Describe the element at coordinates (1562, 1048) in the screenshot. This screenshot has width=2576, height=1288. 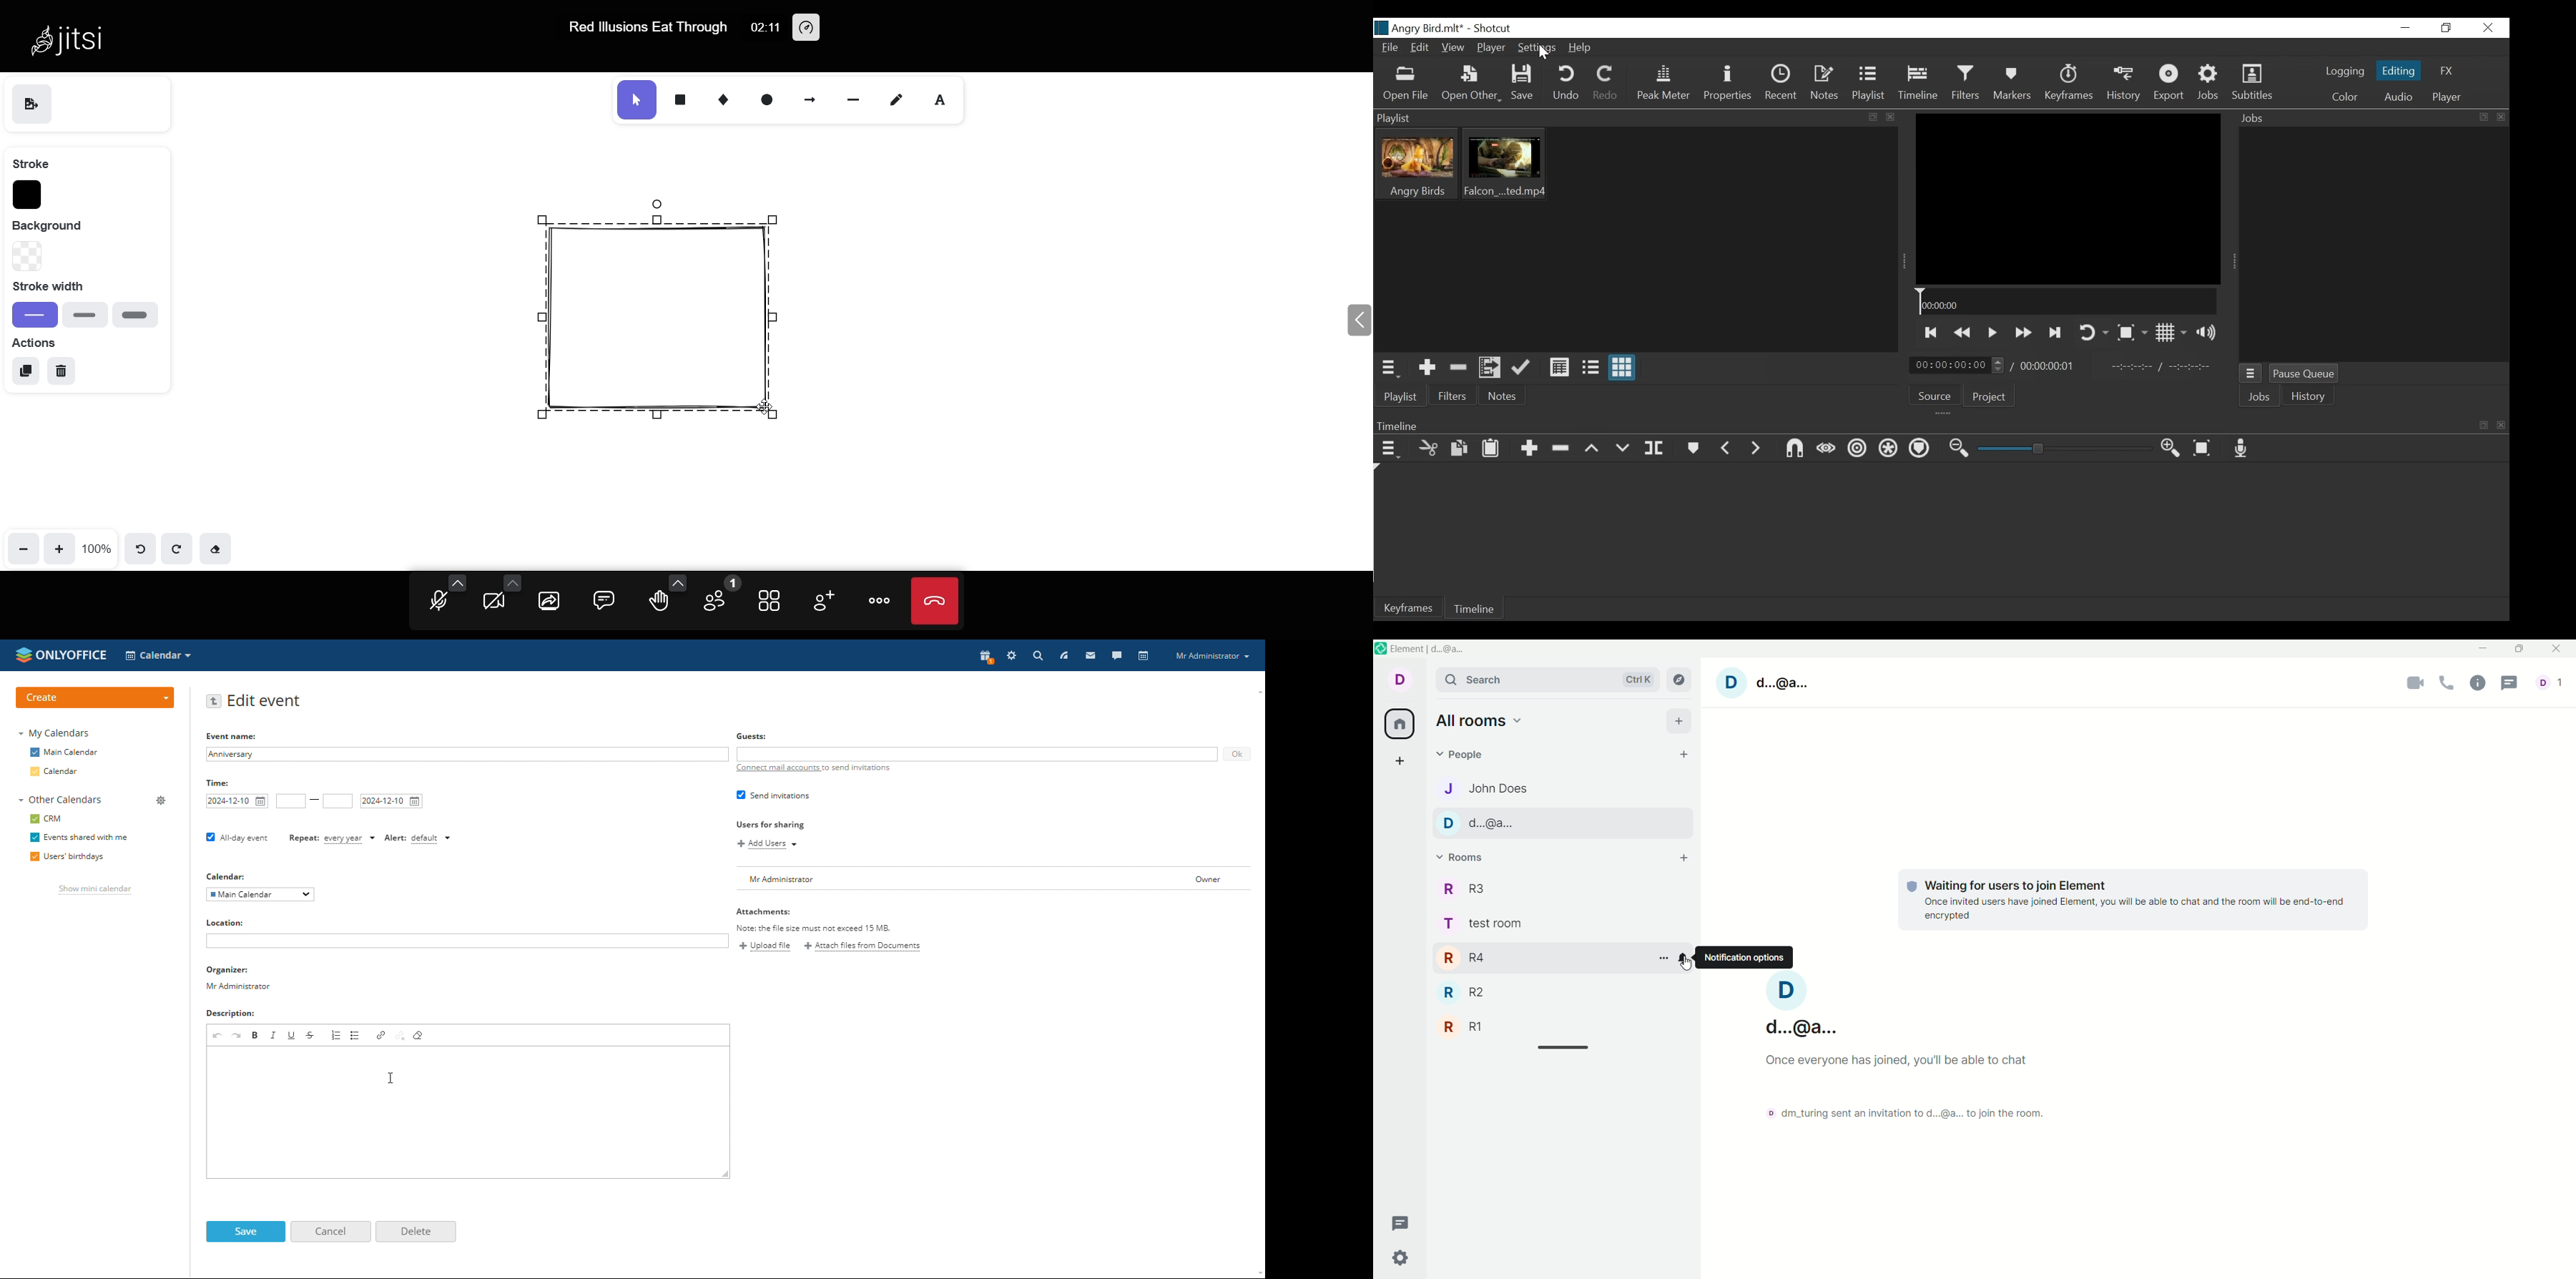
I see `Horizontal slide bar` at that location.